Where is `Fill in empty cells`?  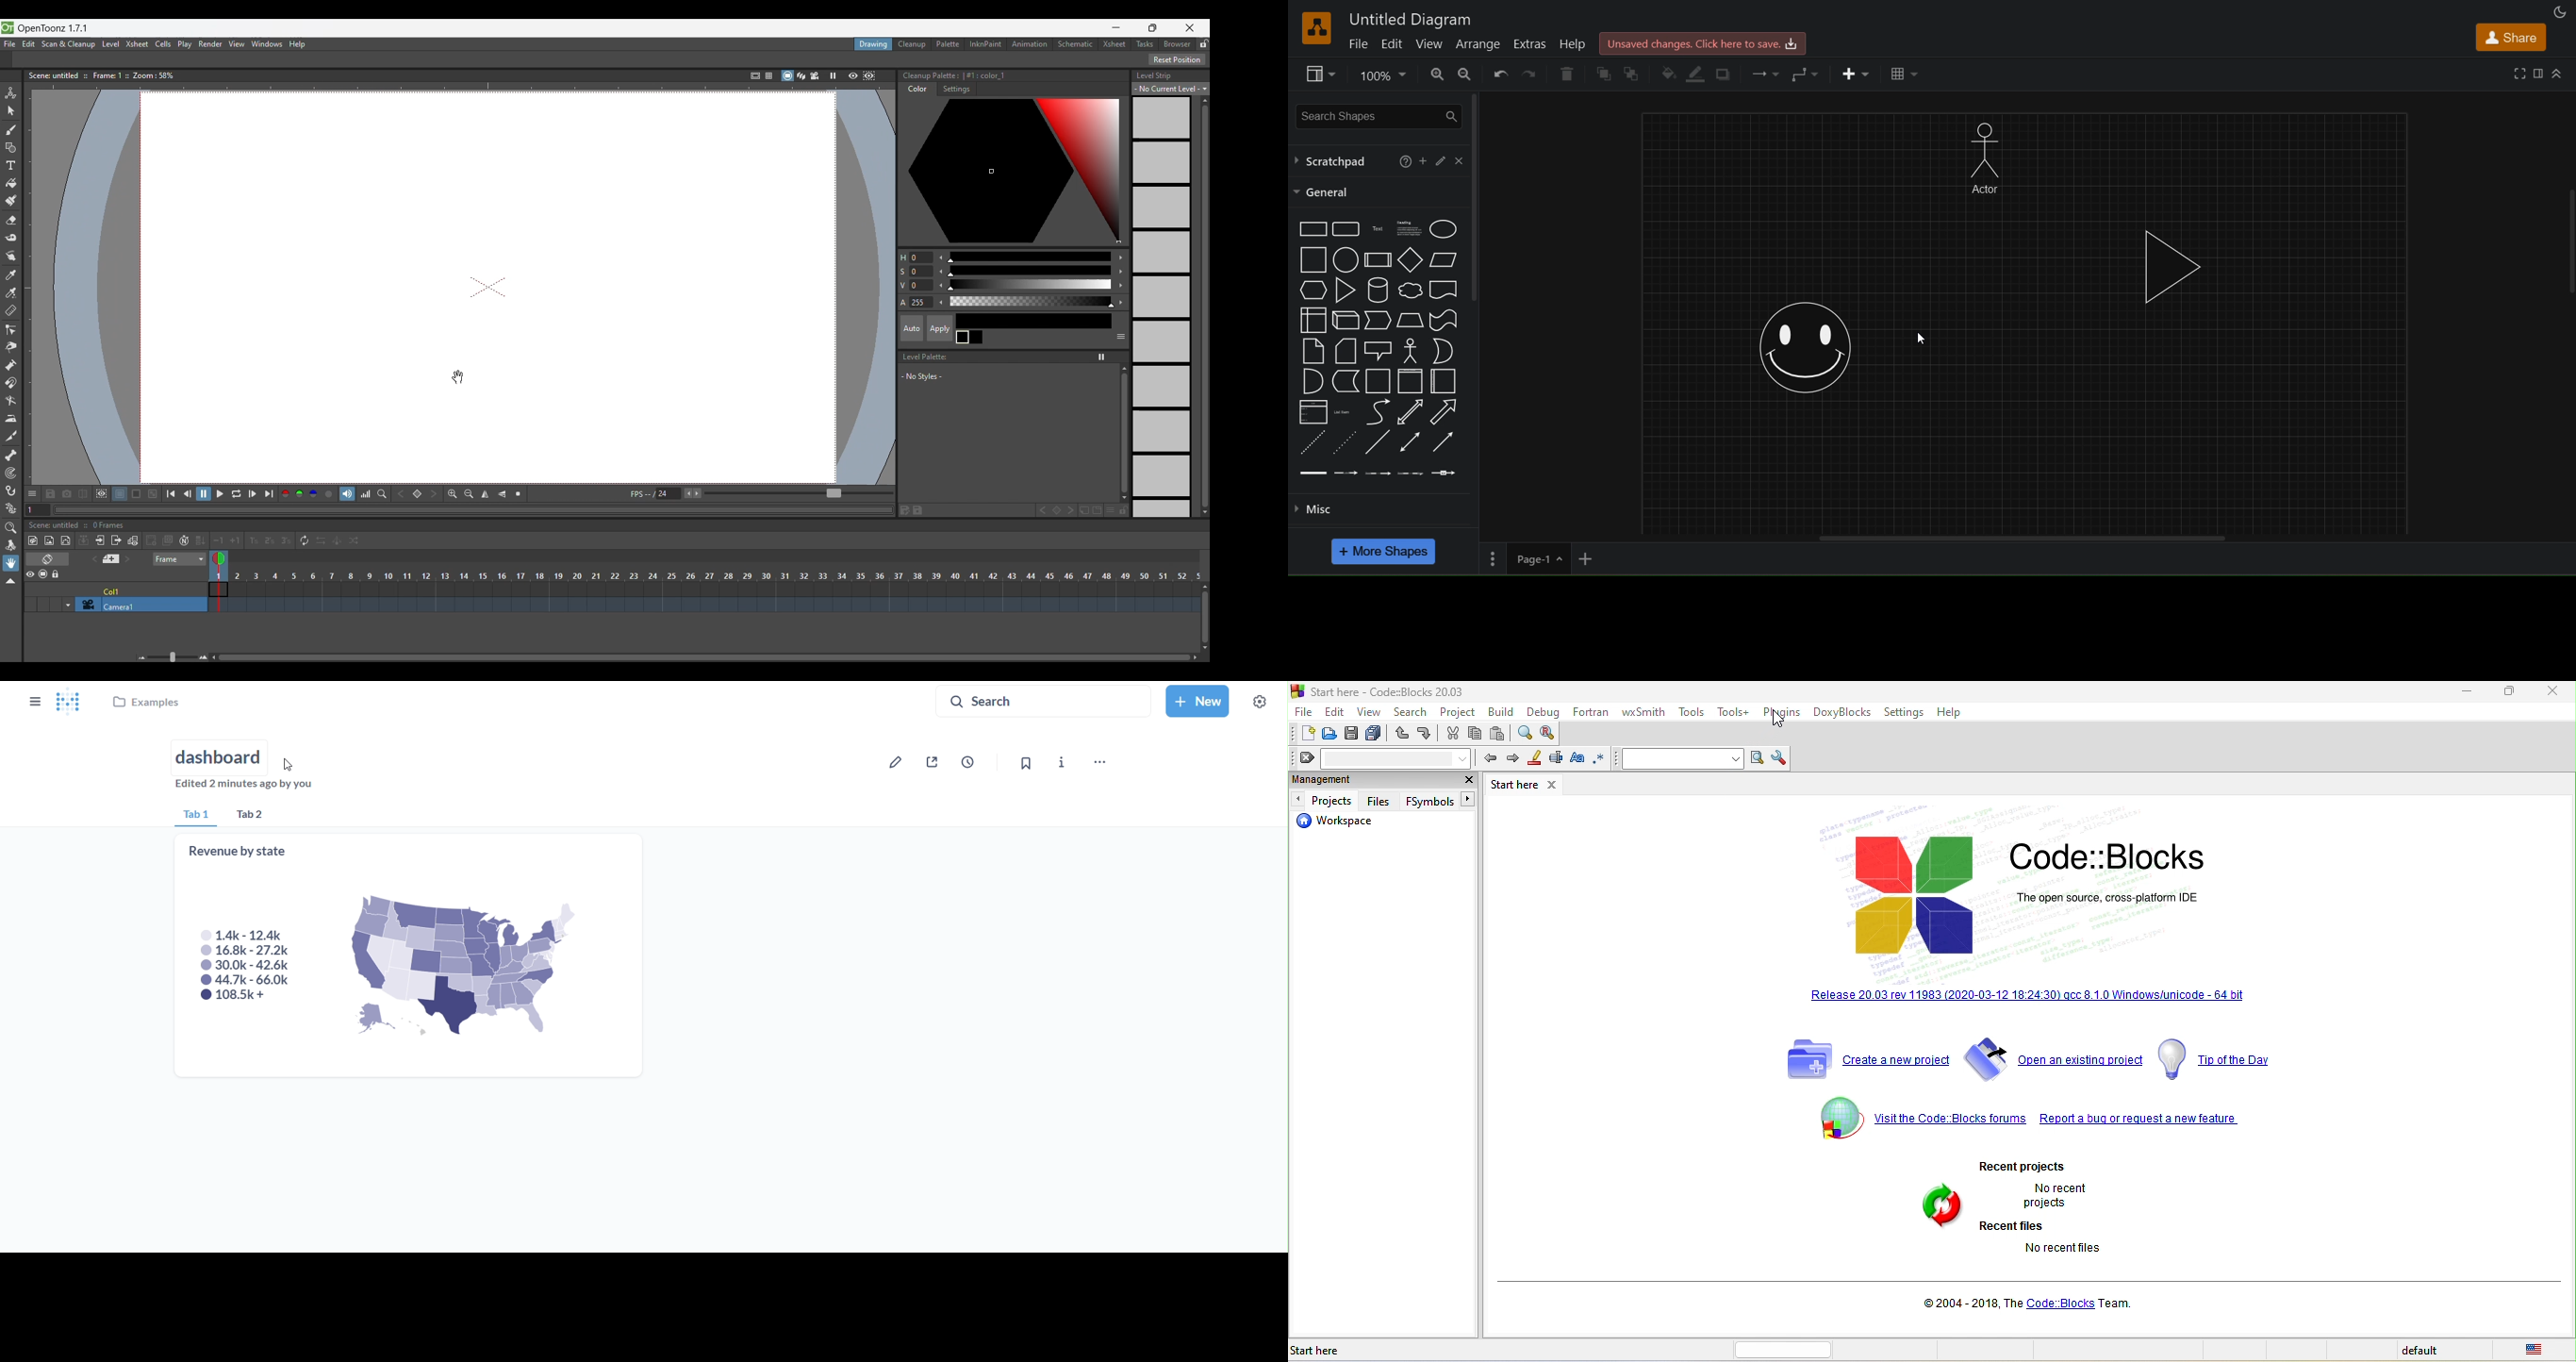 Fill in empty cells is located at coordinates (200, 540).